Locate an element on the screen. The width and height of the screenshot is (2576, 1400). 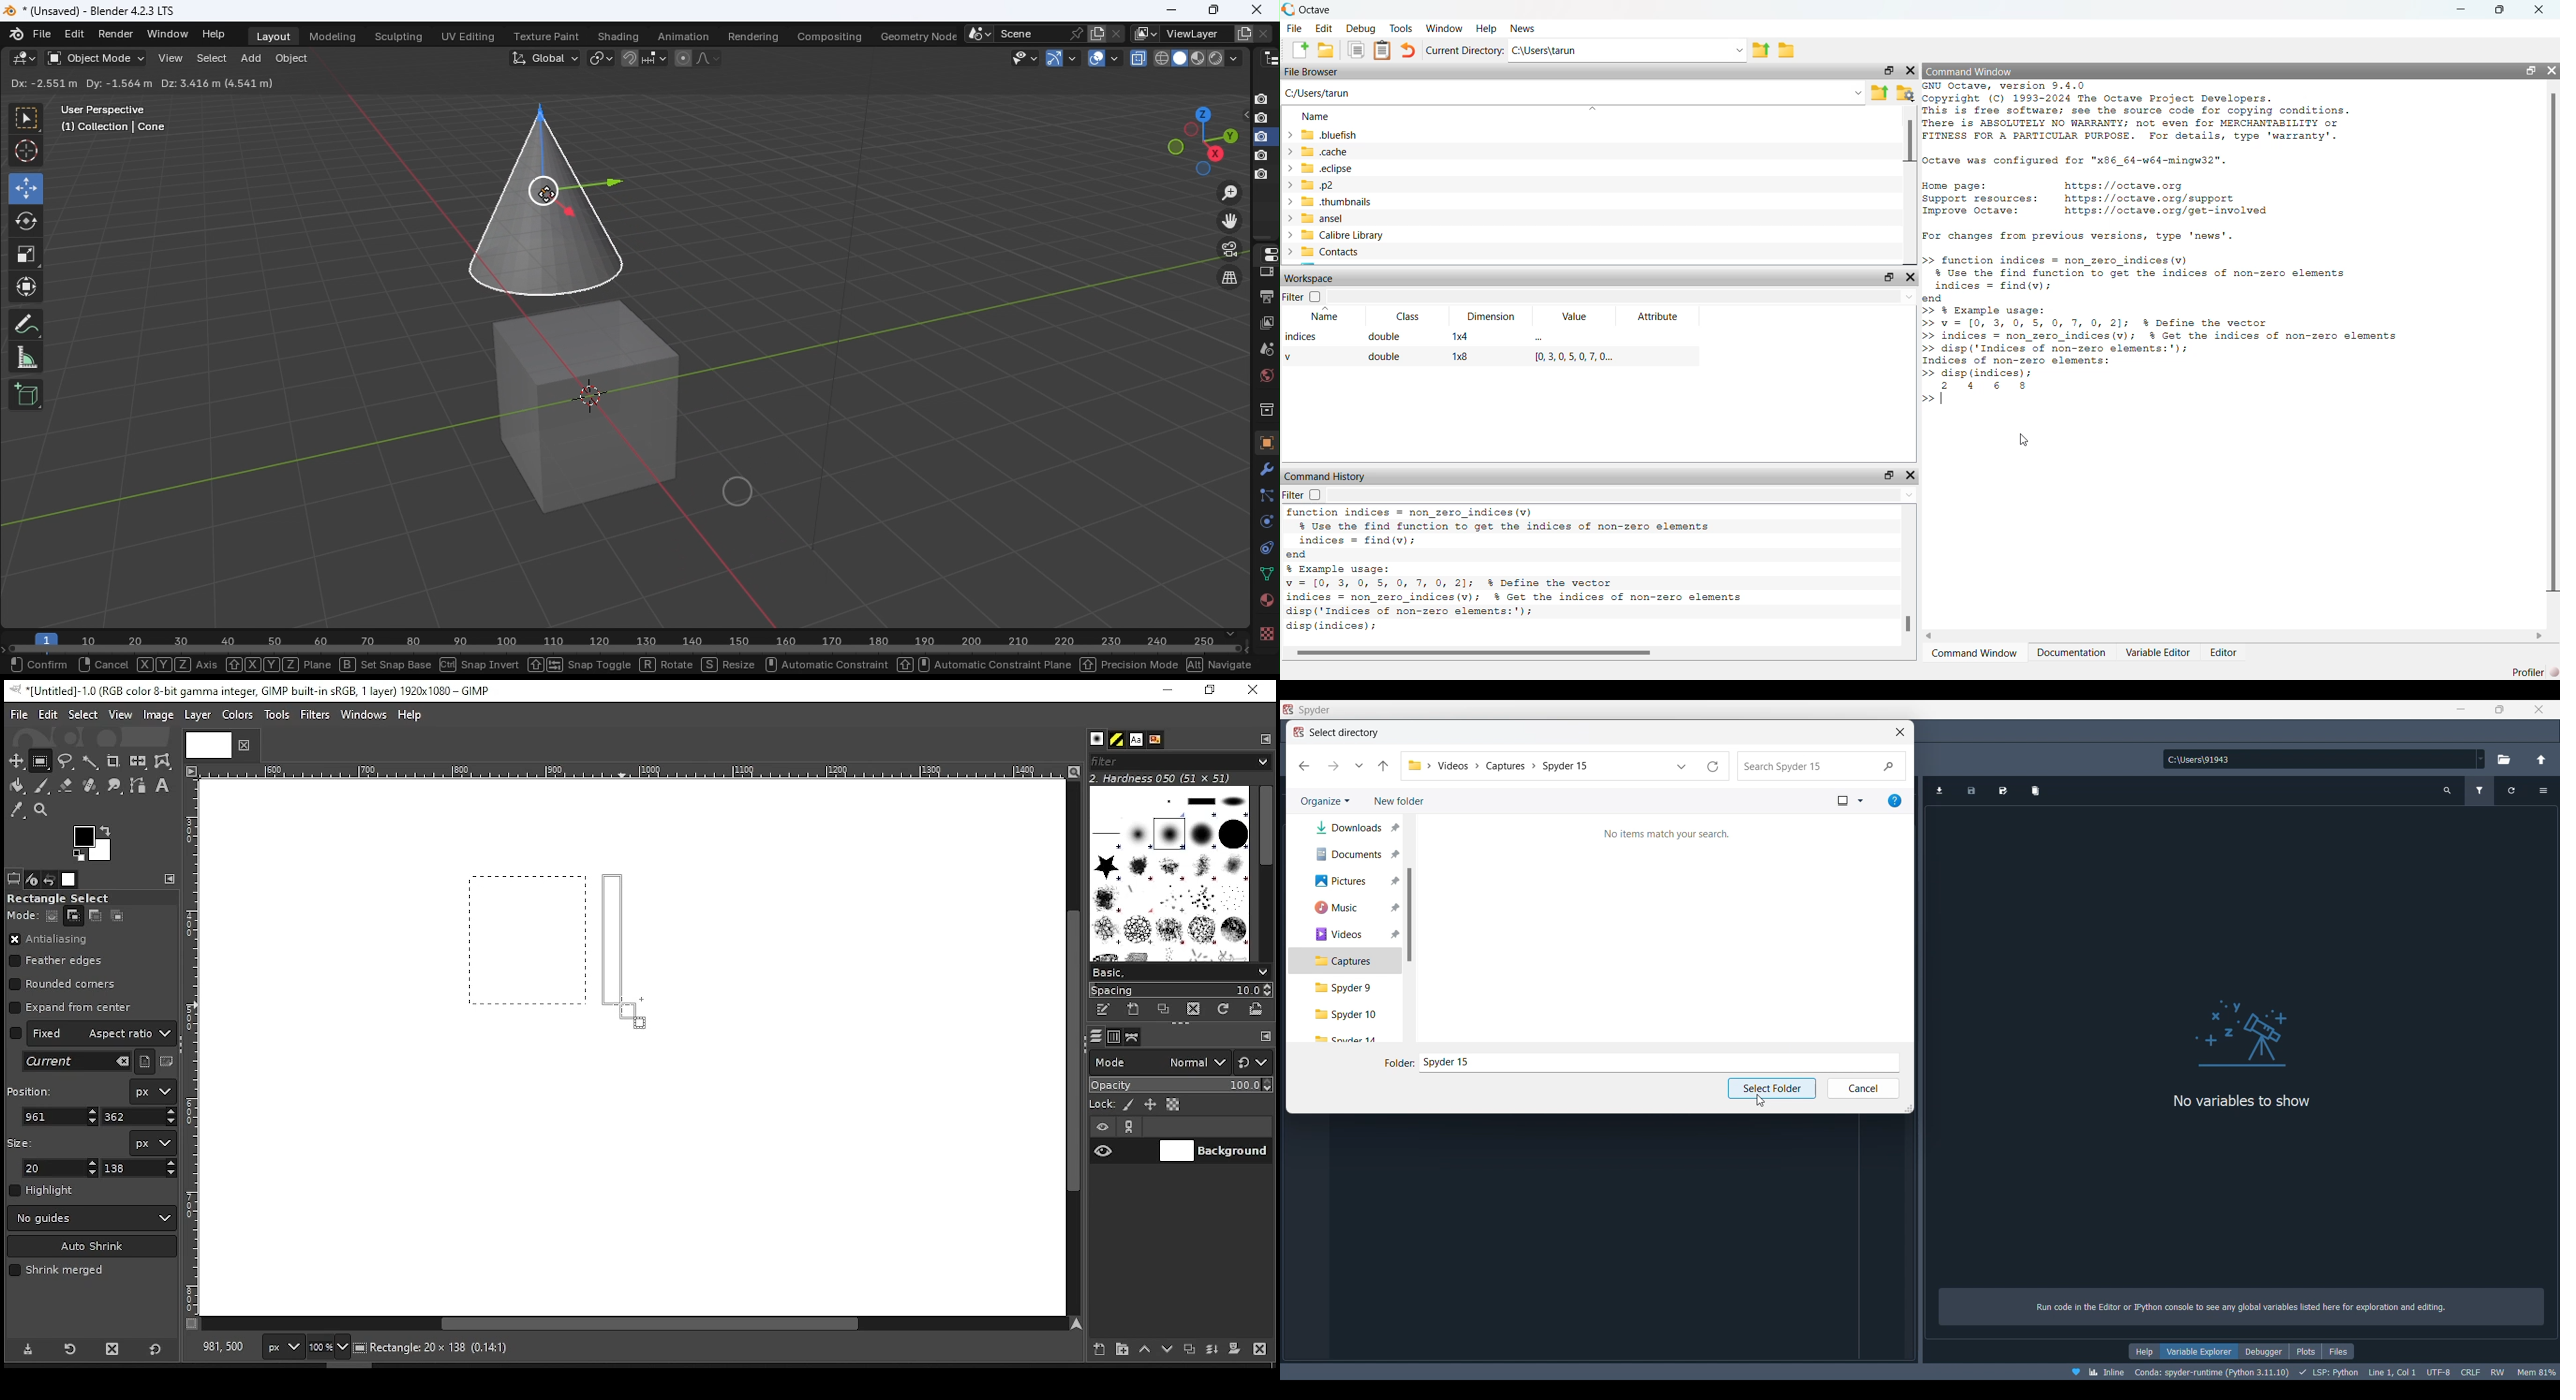
Show overlays is located at coordinates (1095, 58).